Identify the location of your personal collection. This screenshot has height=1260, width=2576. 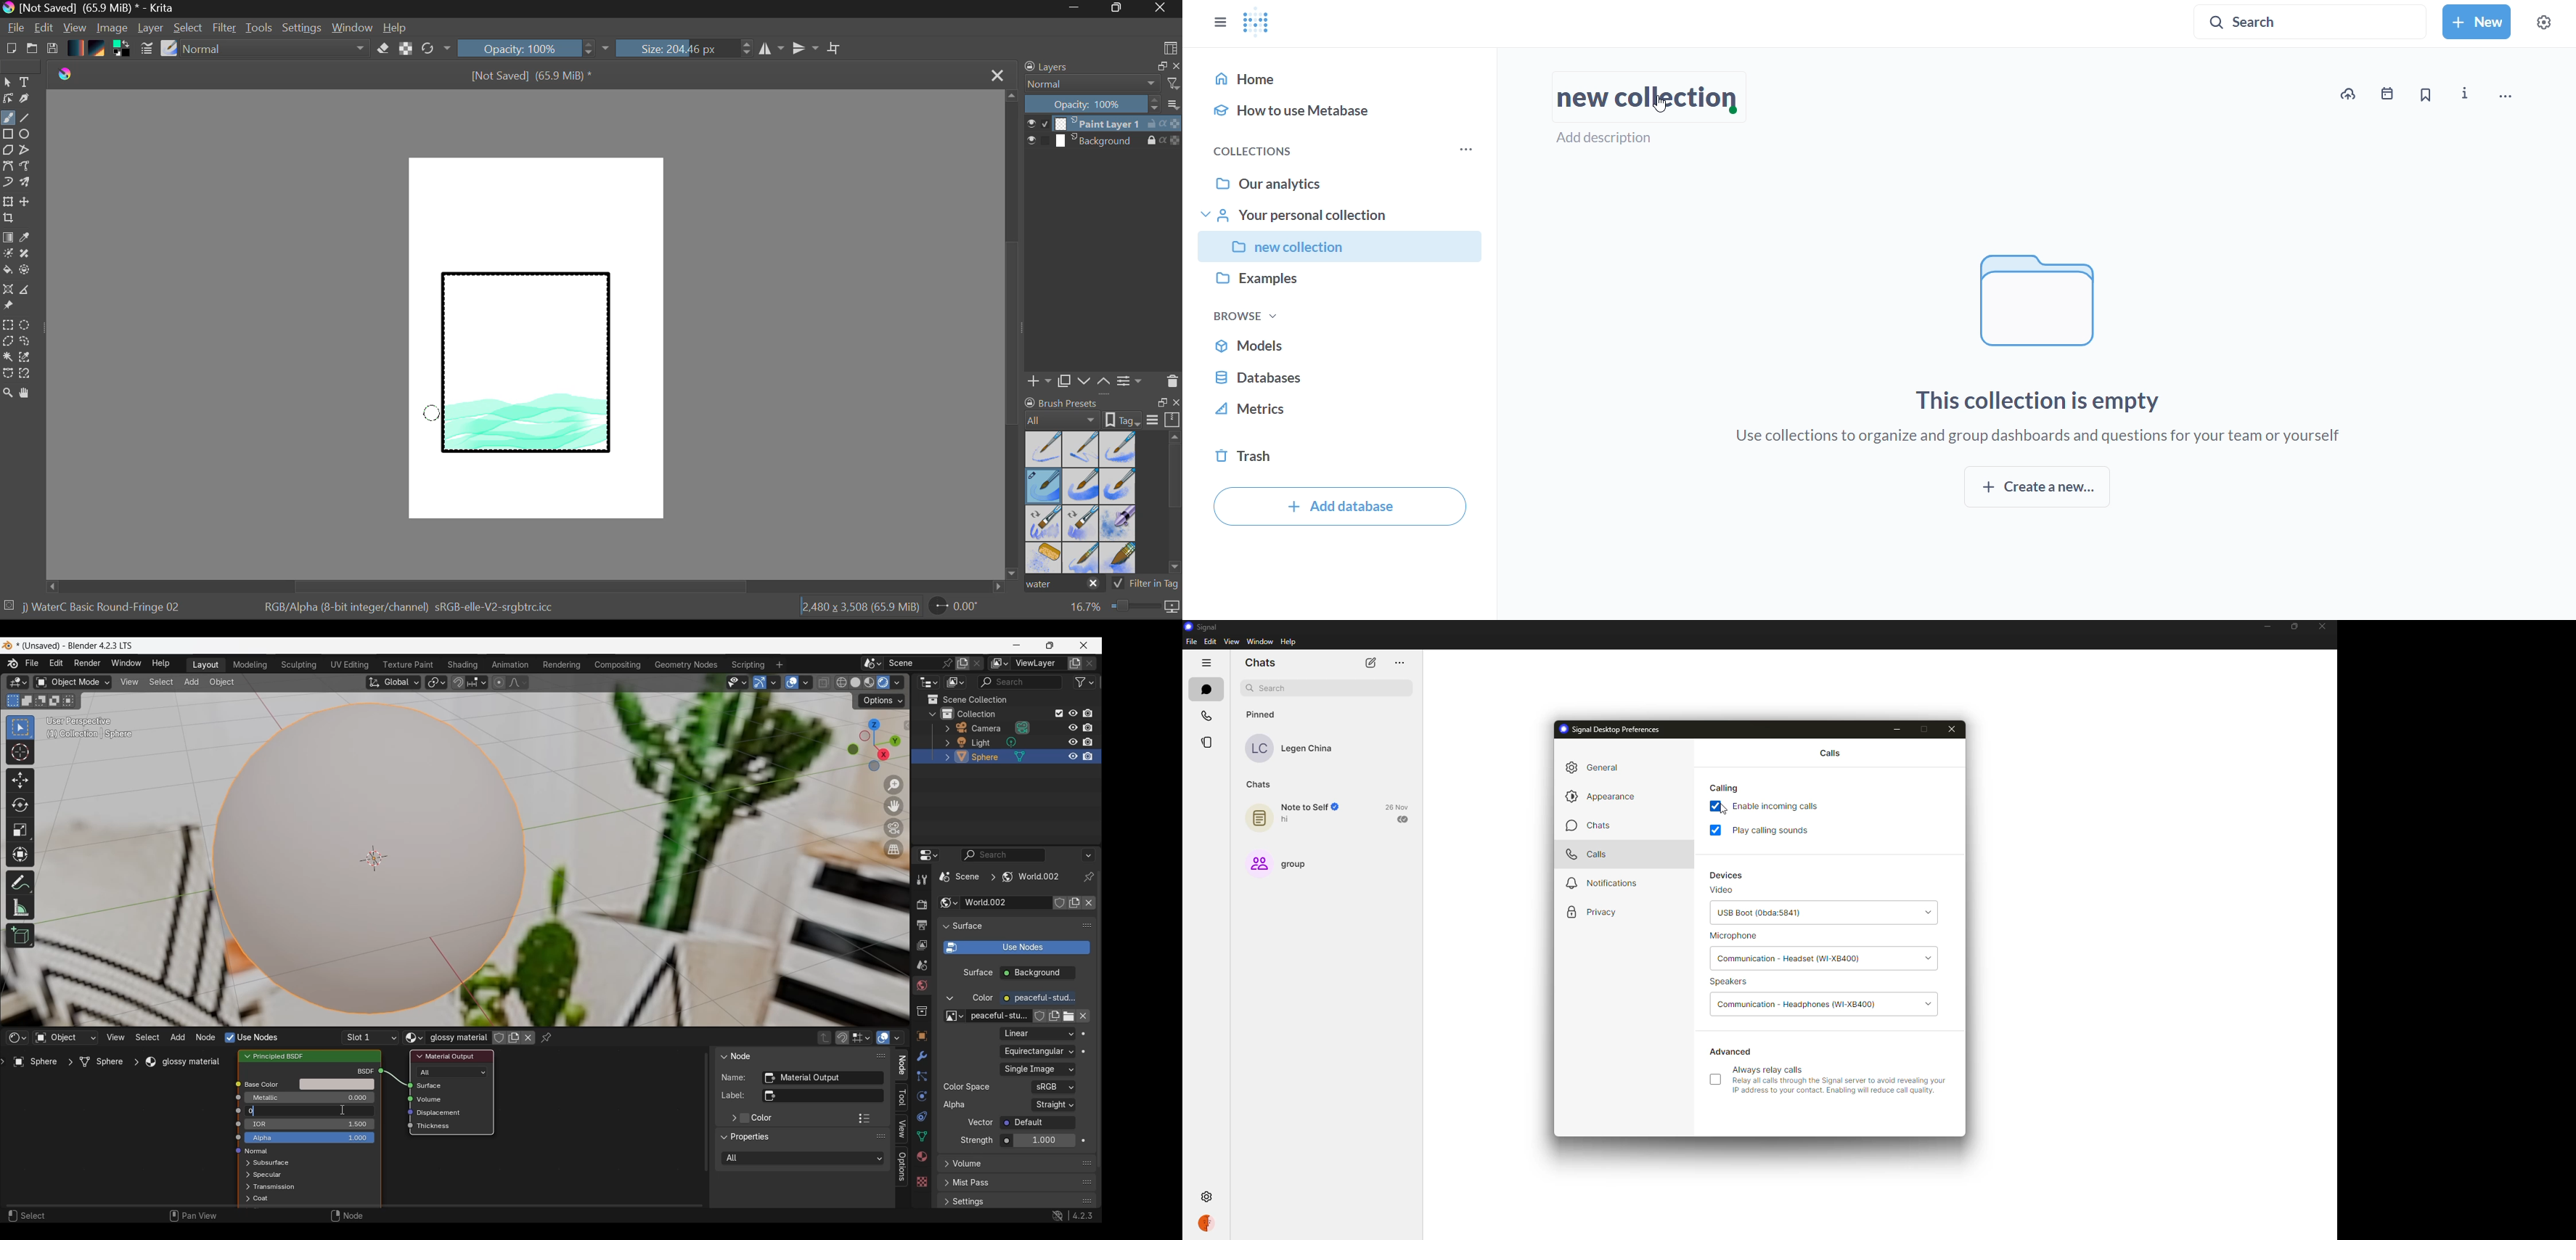
(1344, 215).